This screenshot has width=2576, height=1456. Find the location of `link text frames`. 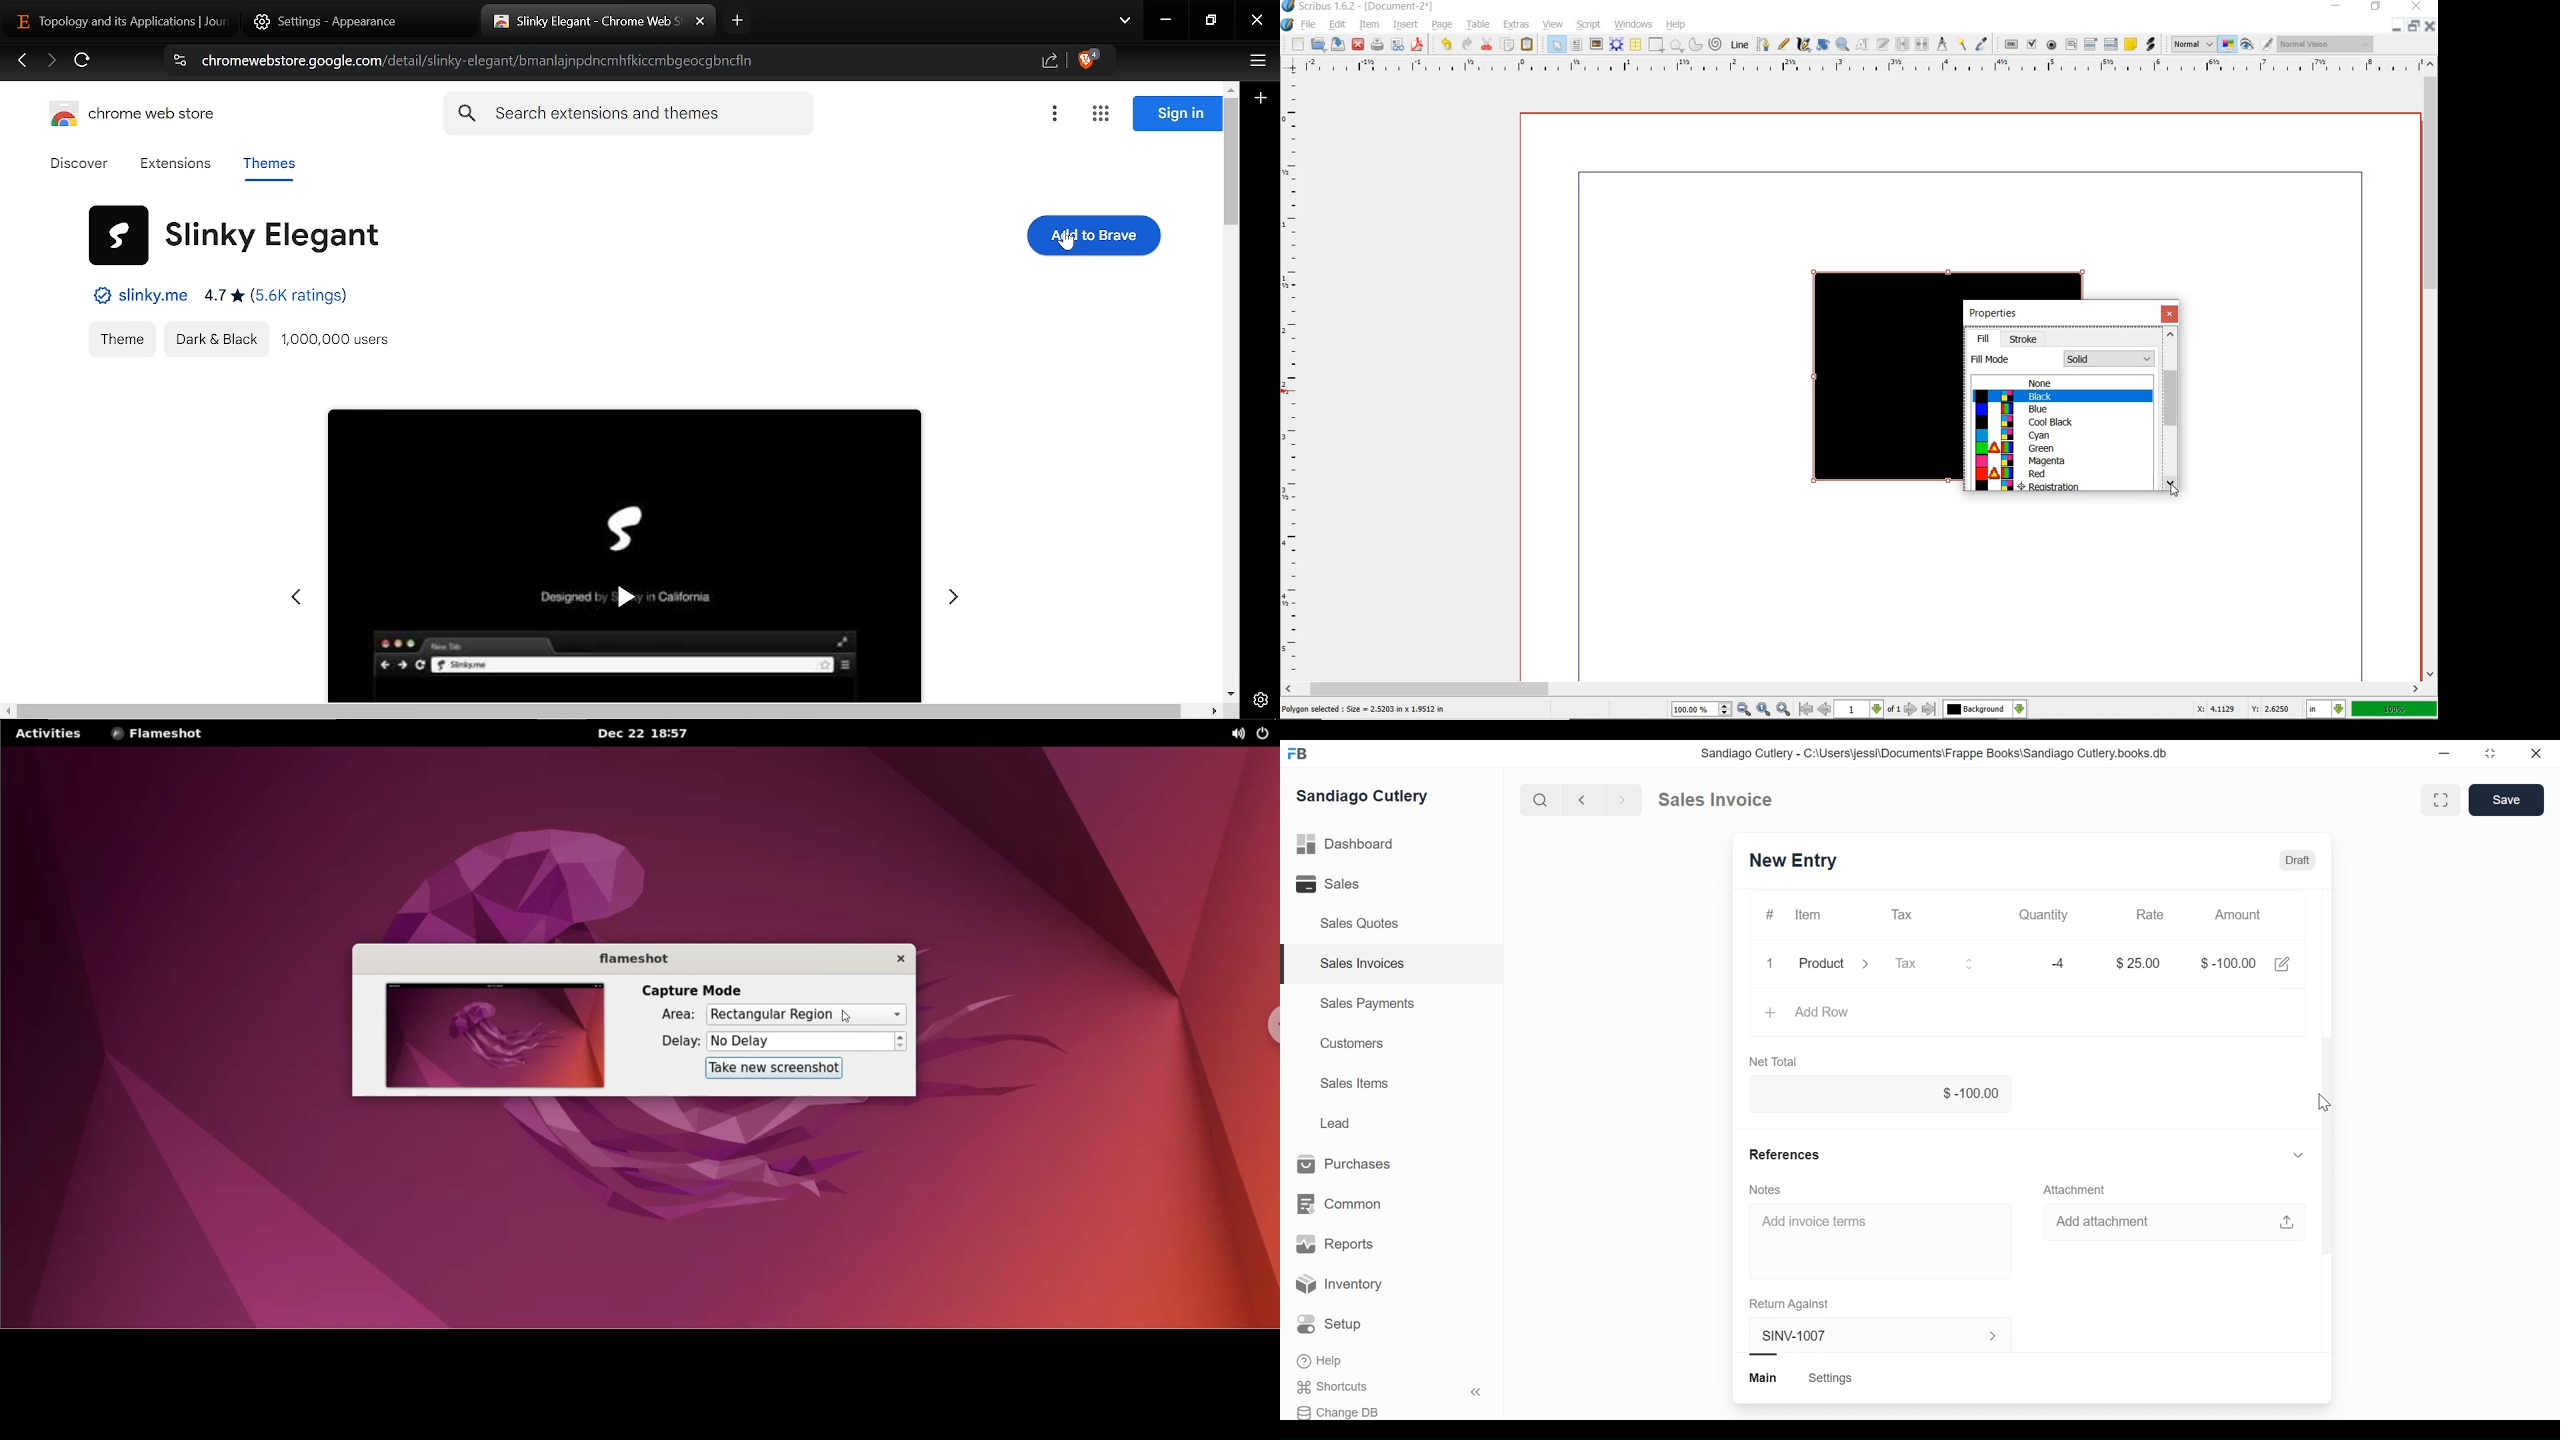

link text frames is located at coordinates (1901, 46).